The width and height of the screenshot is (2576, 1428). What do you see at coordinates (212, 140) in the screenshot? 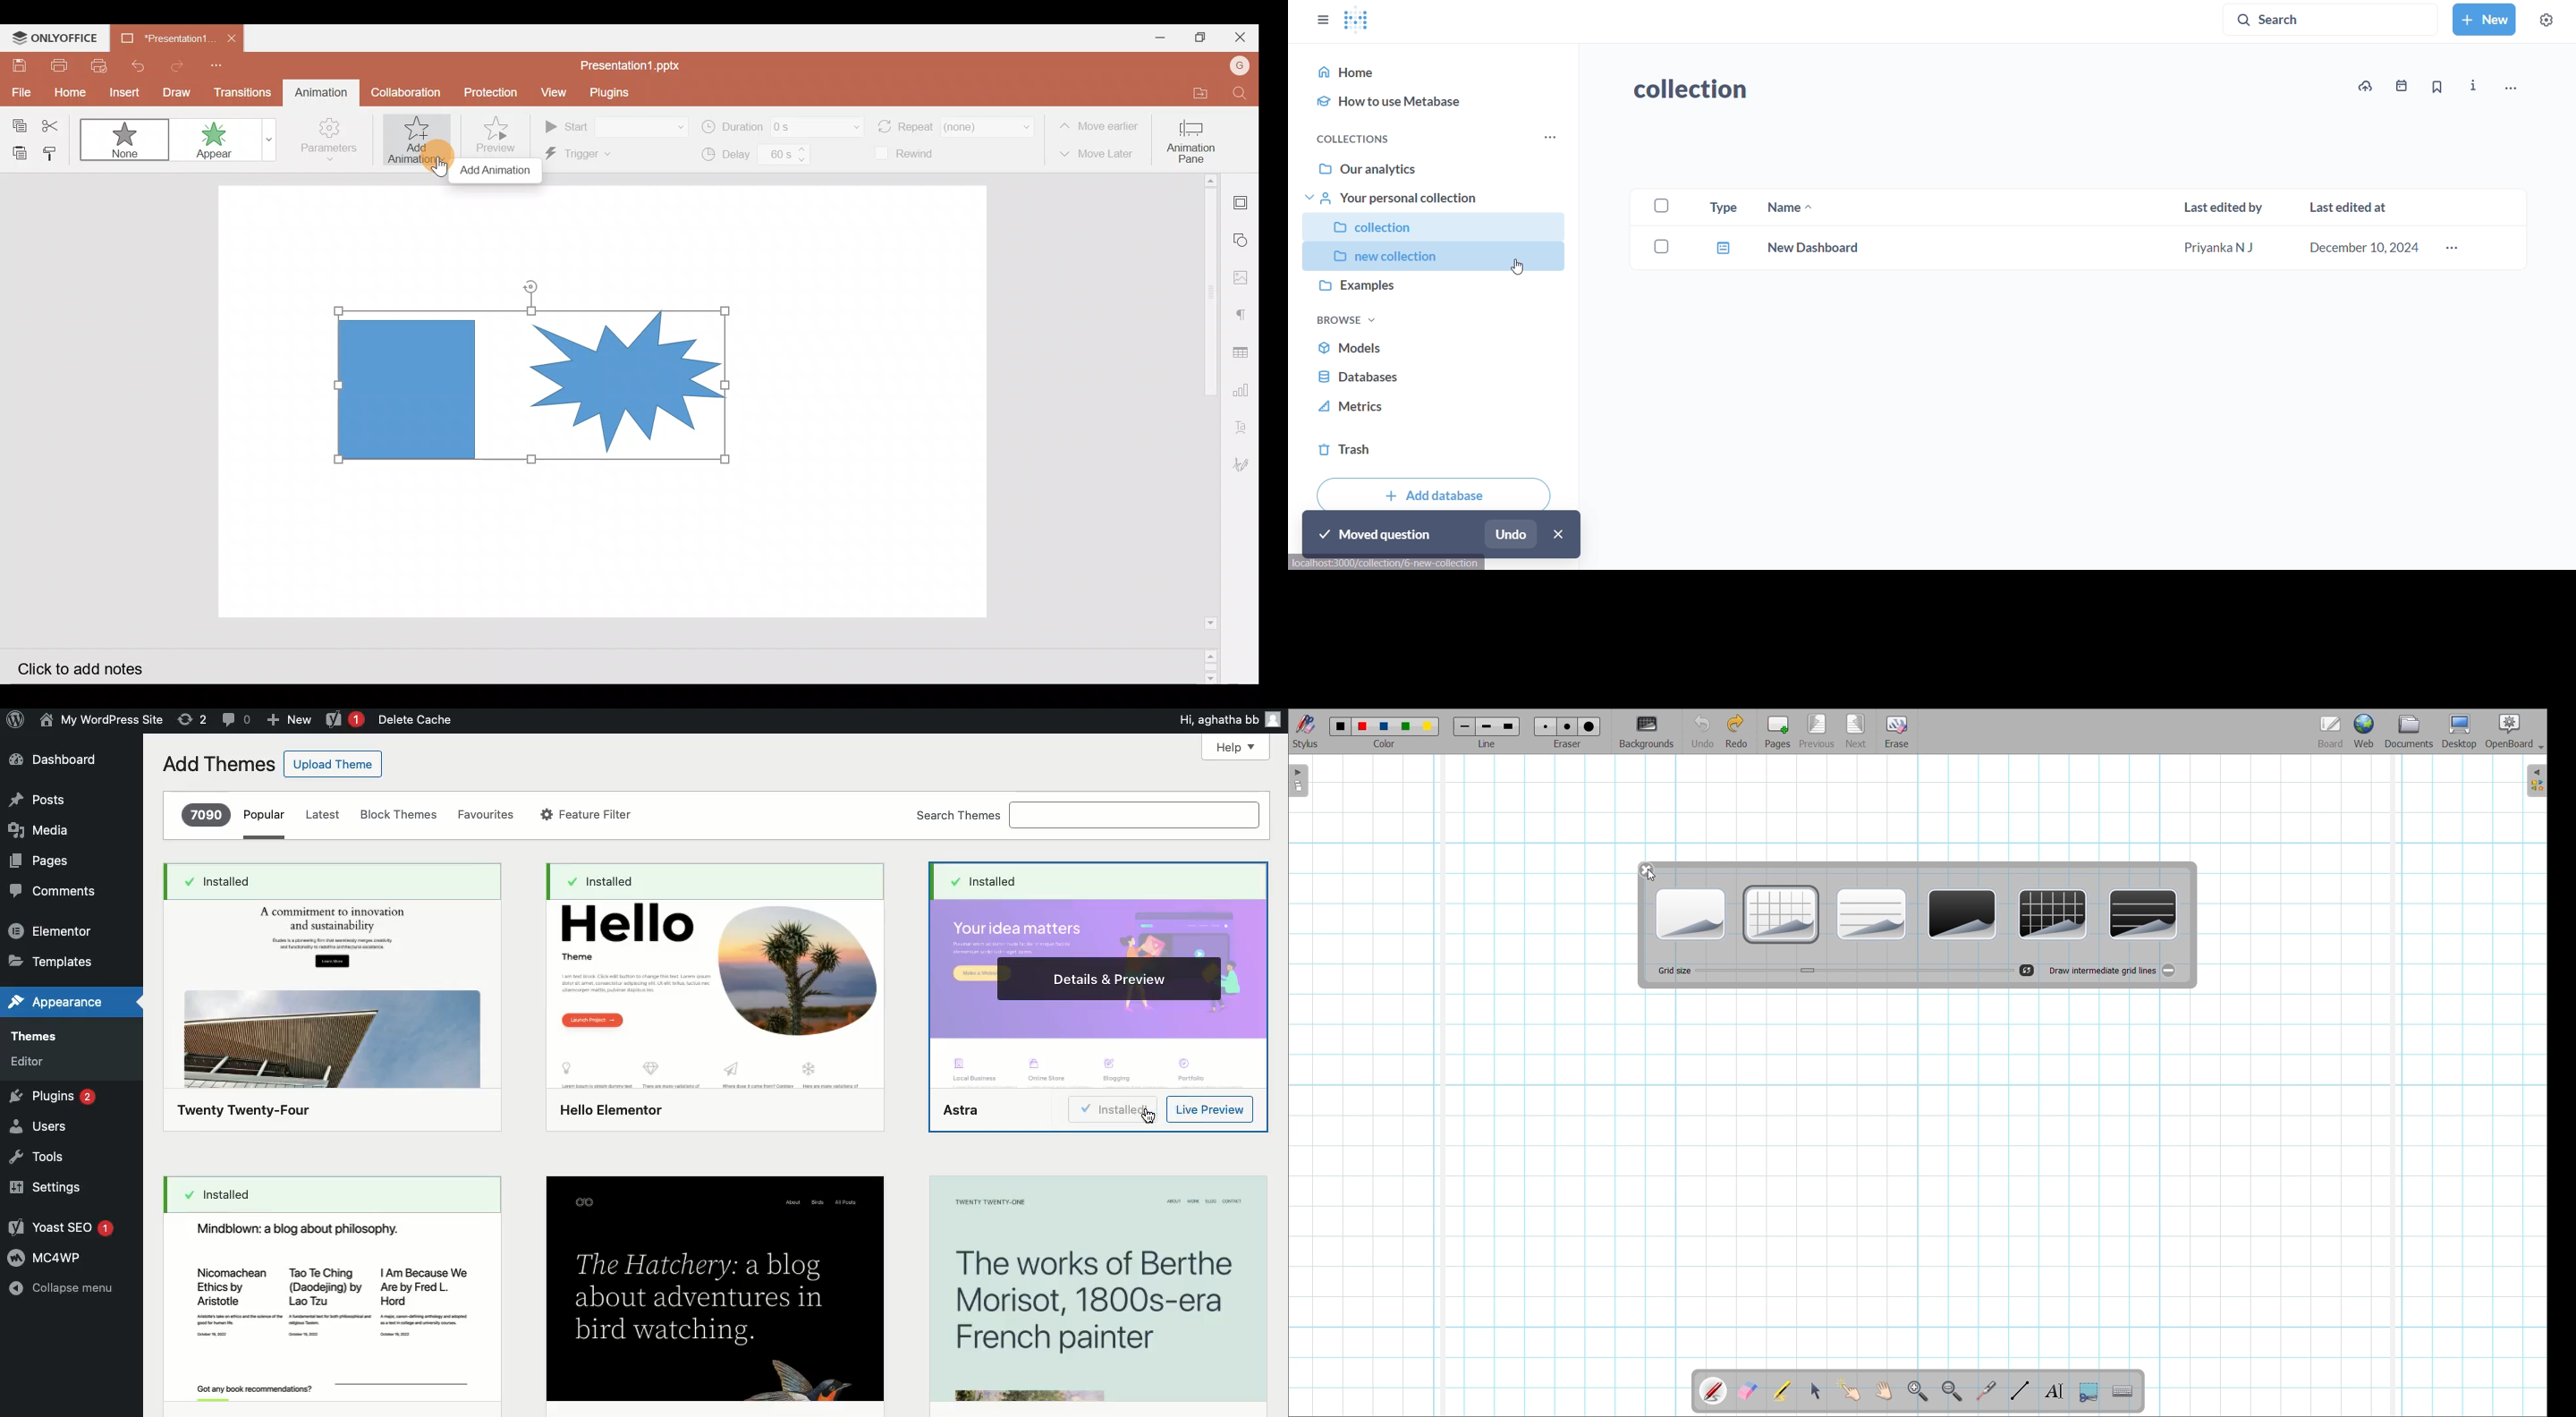
I see `Appear` at bounding box center [212, 140].